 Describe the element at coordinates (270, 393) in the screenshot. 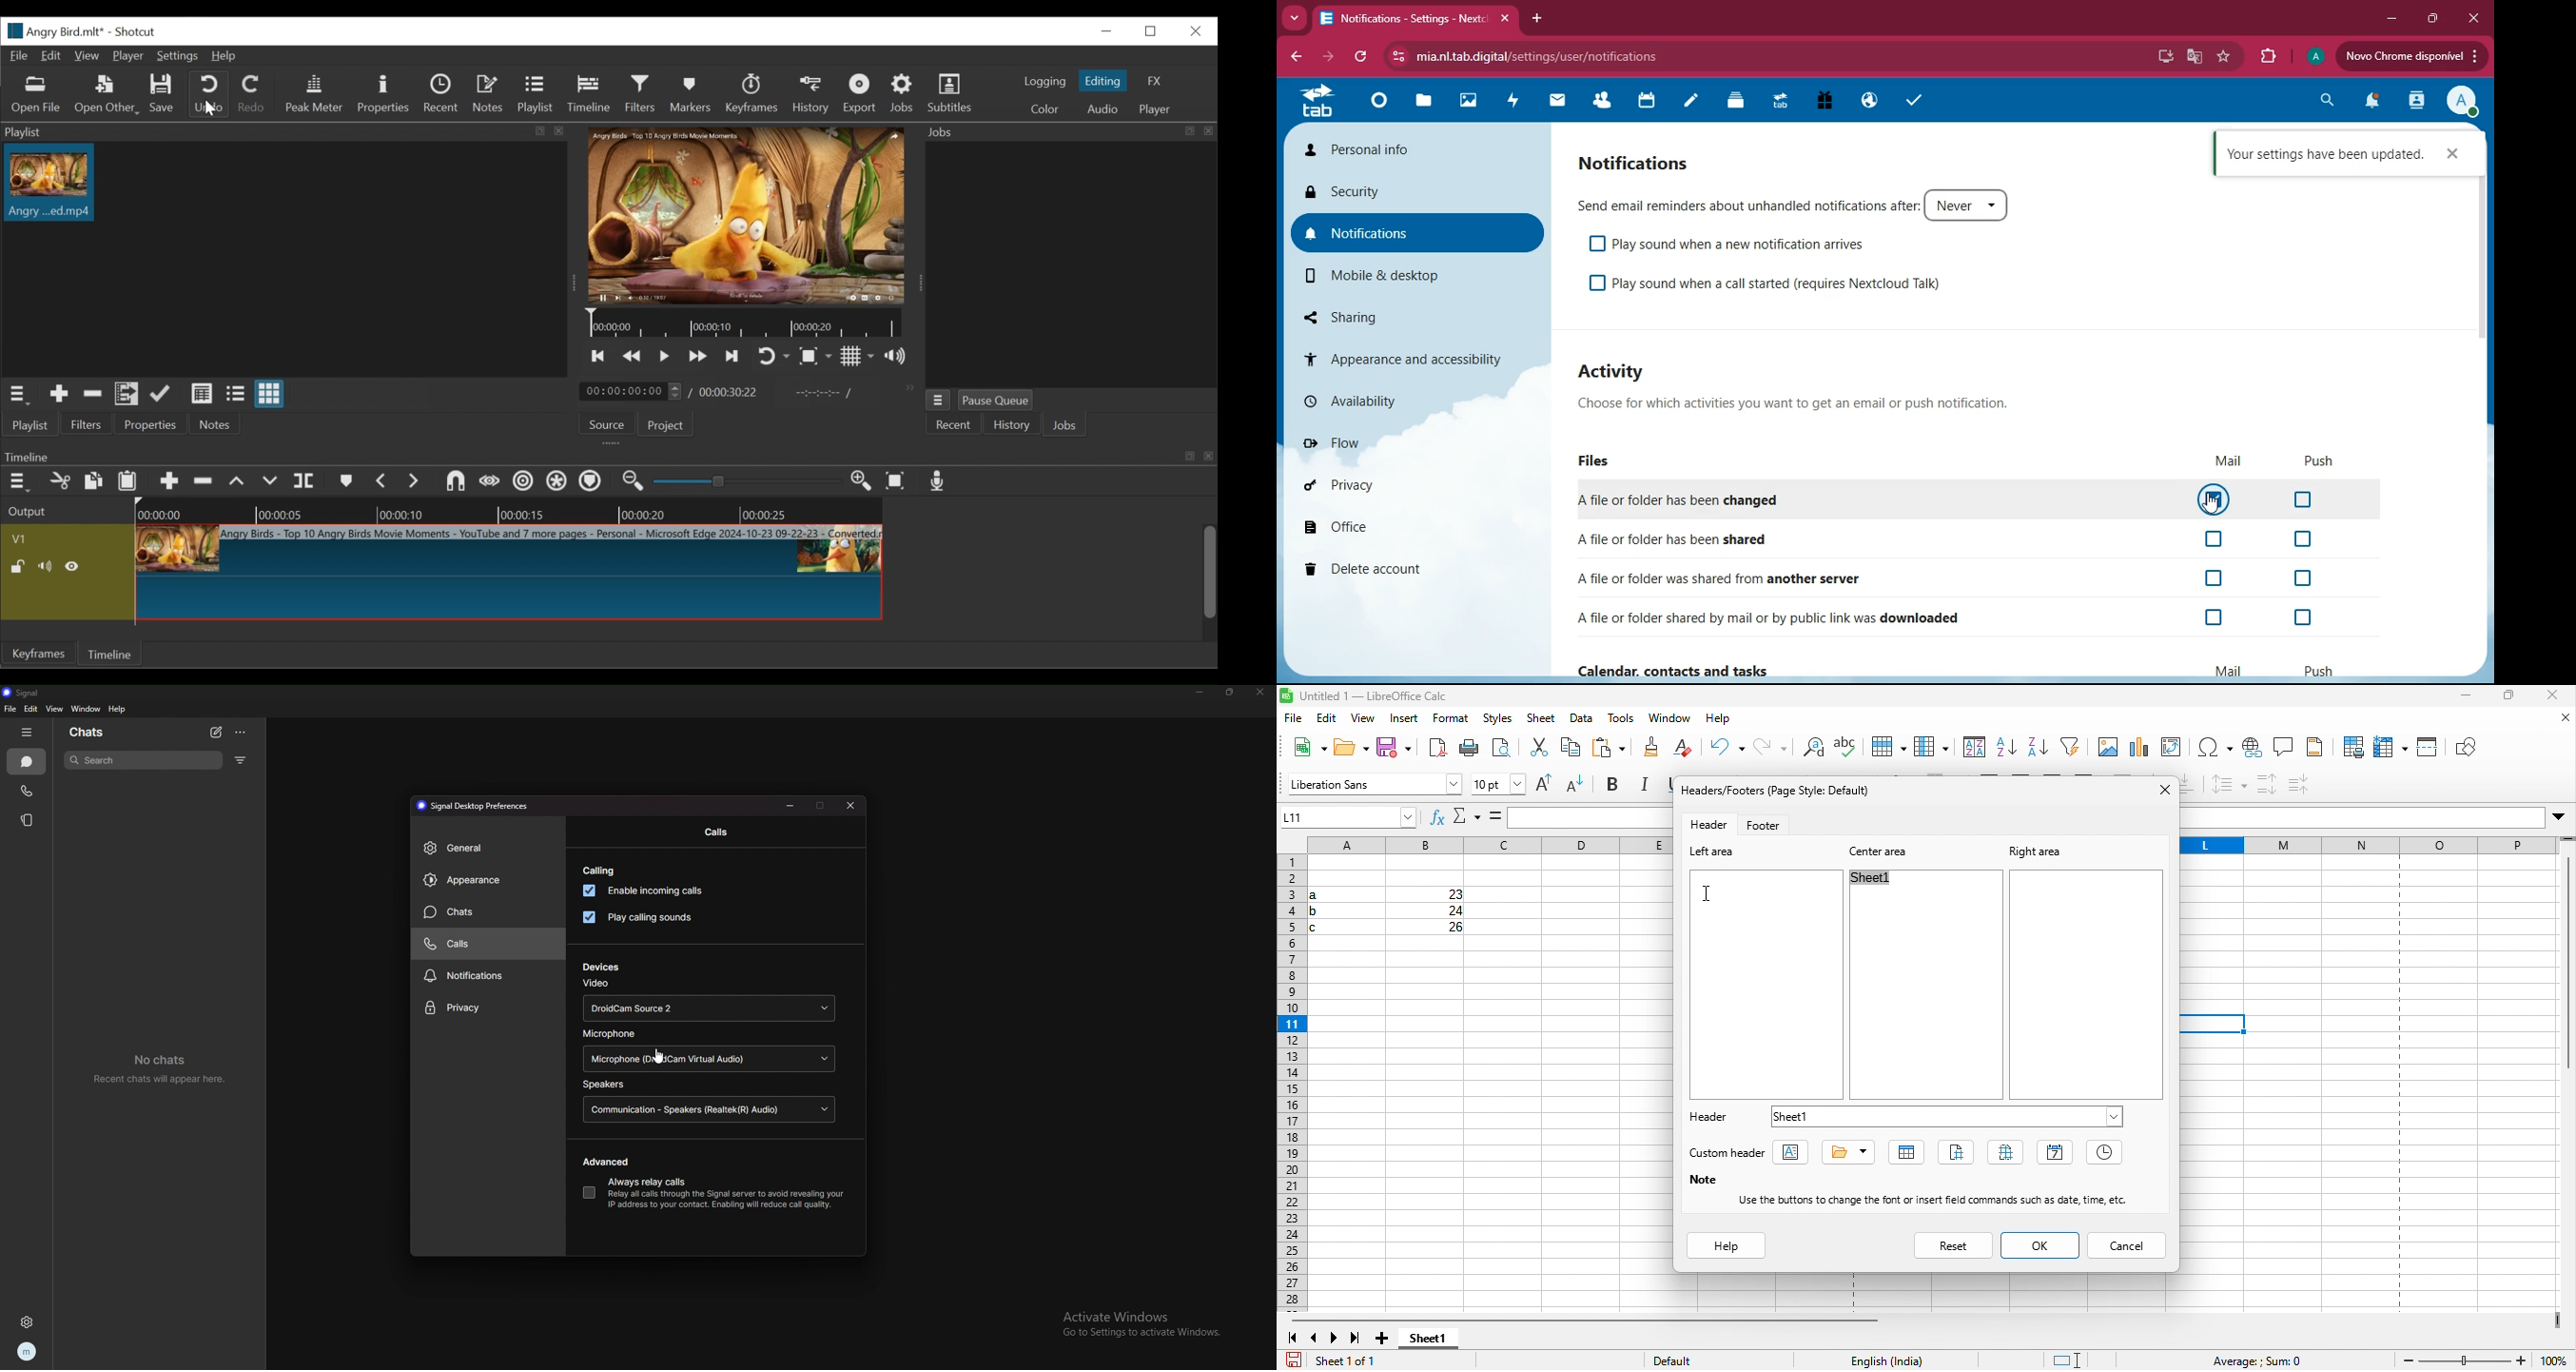

I see `View as icons` at that location.